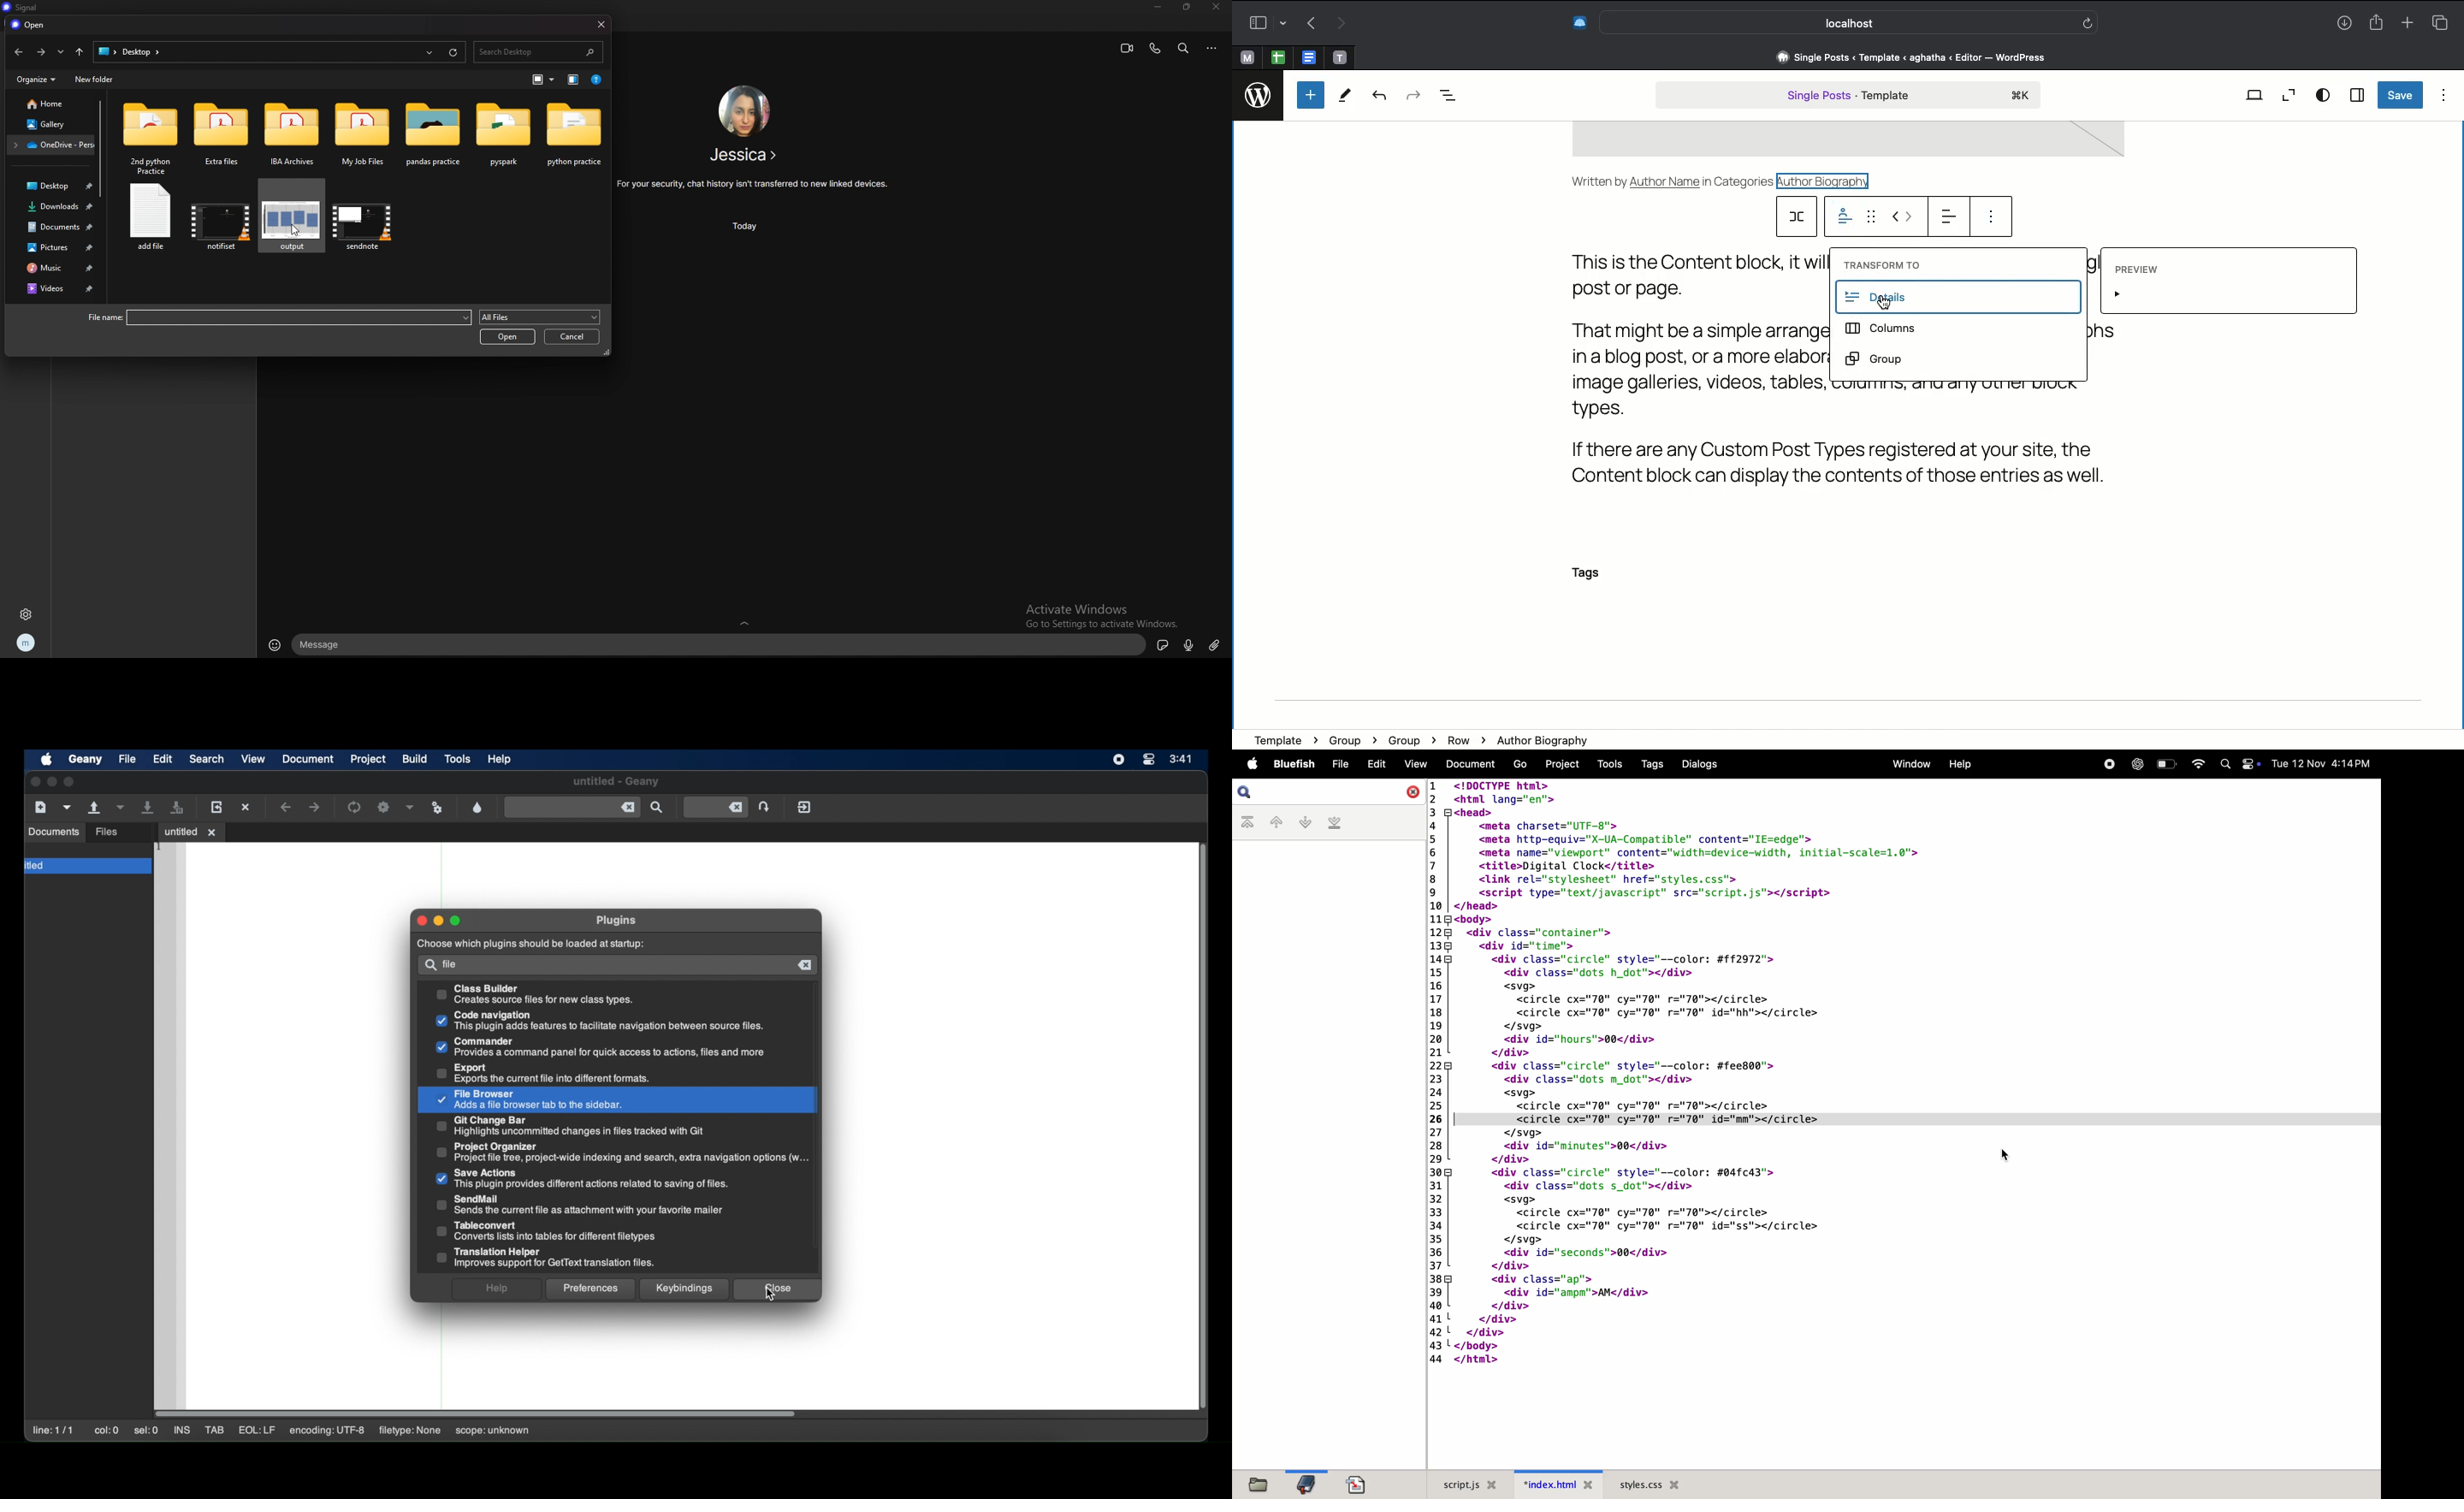 The image size is (2464, 1512). I want to click on documents, so click(52, 227).